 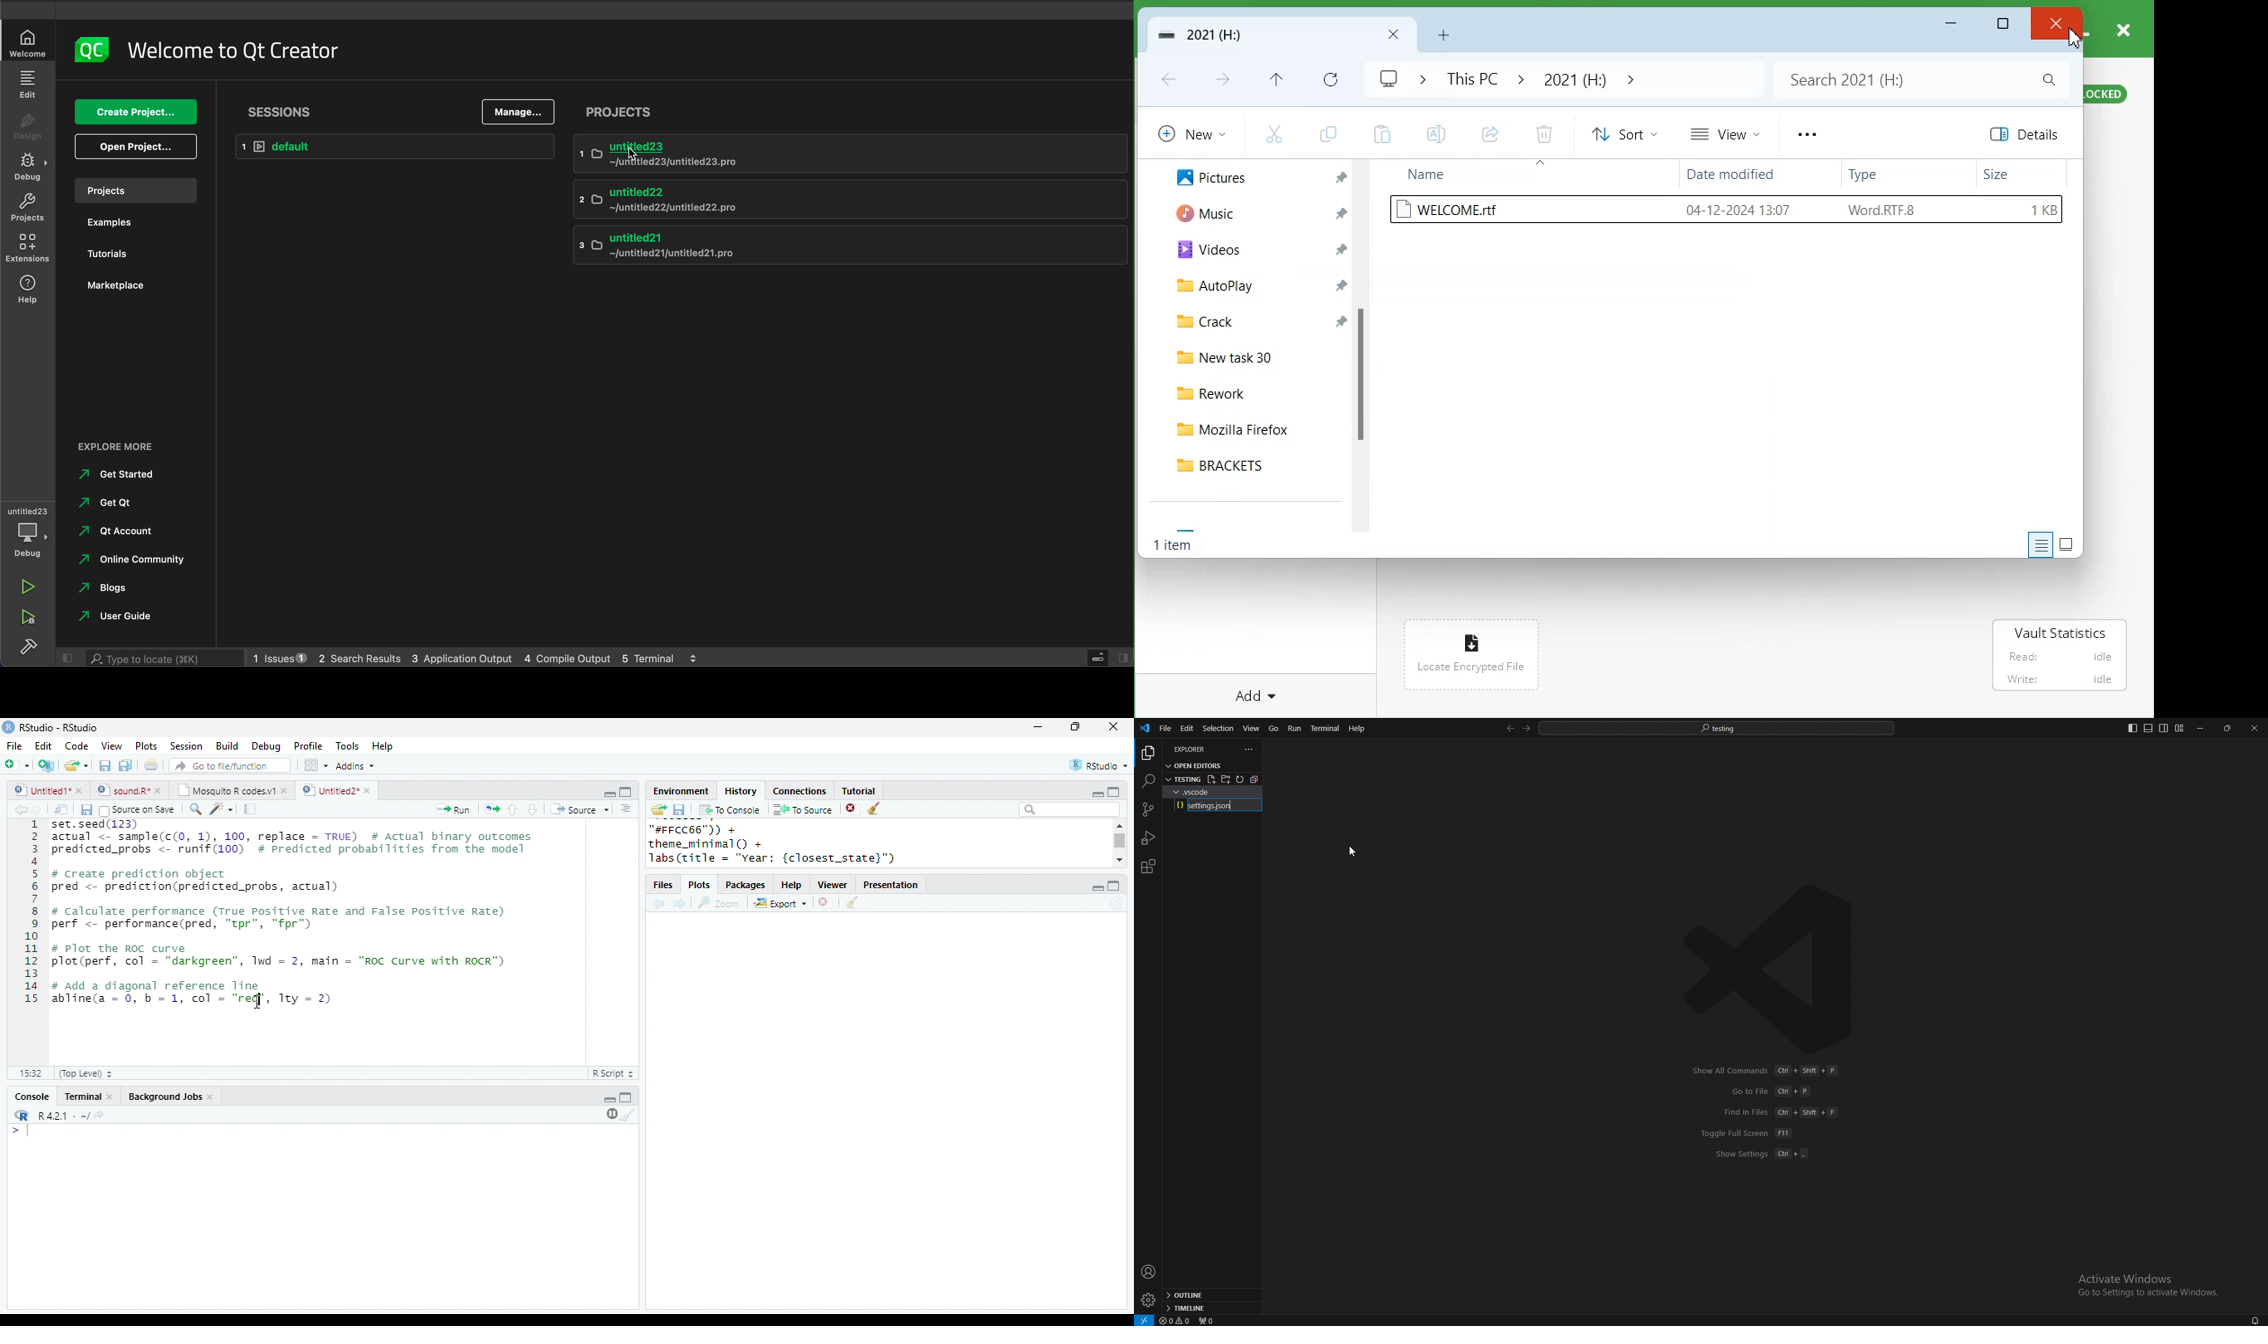 I want to click on Mosquito R codes.v1, so click(x=227, y=790).